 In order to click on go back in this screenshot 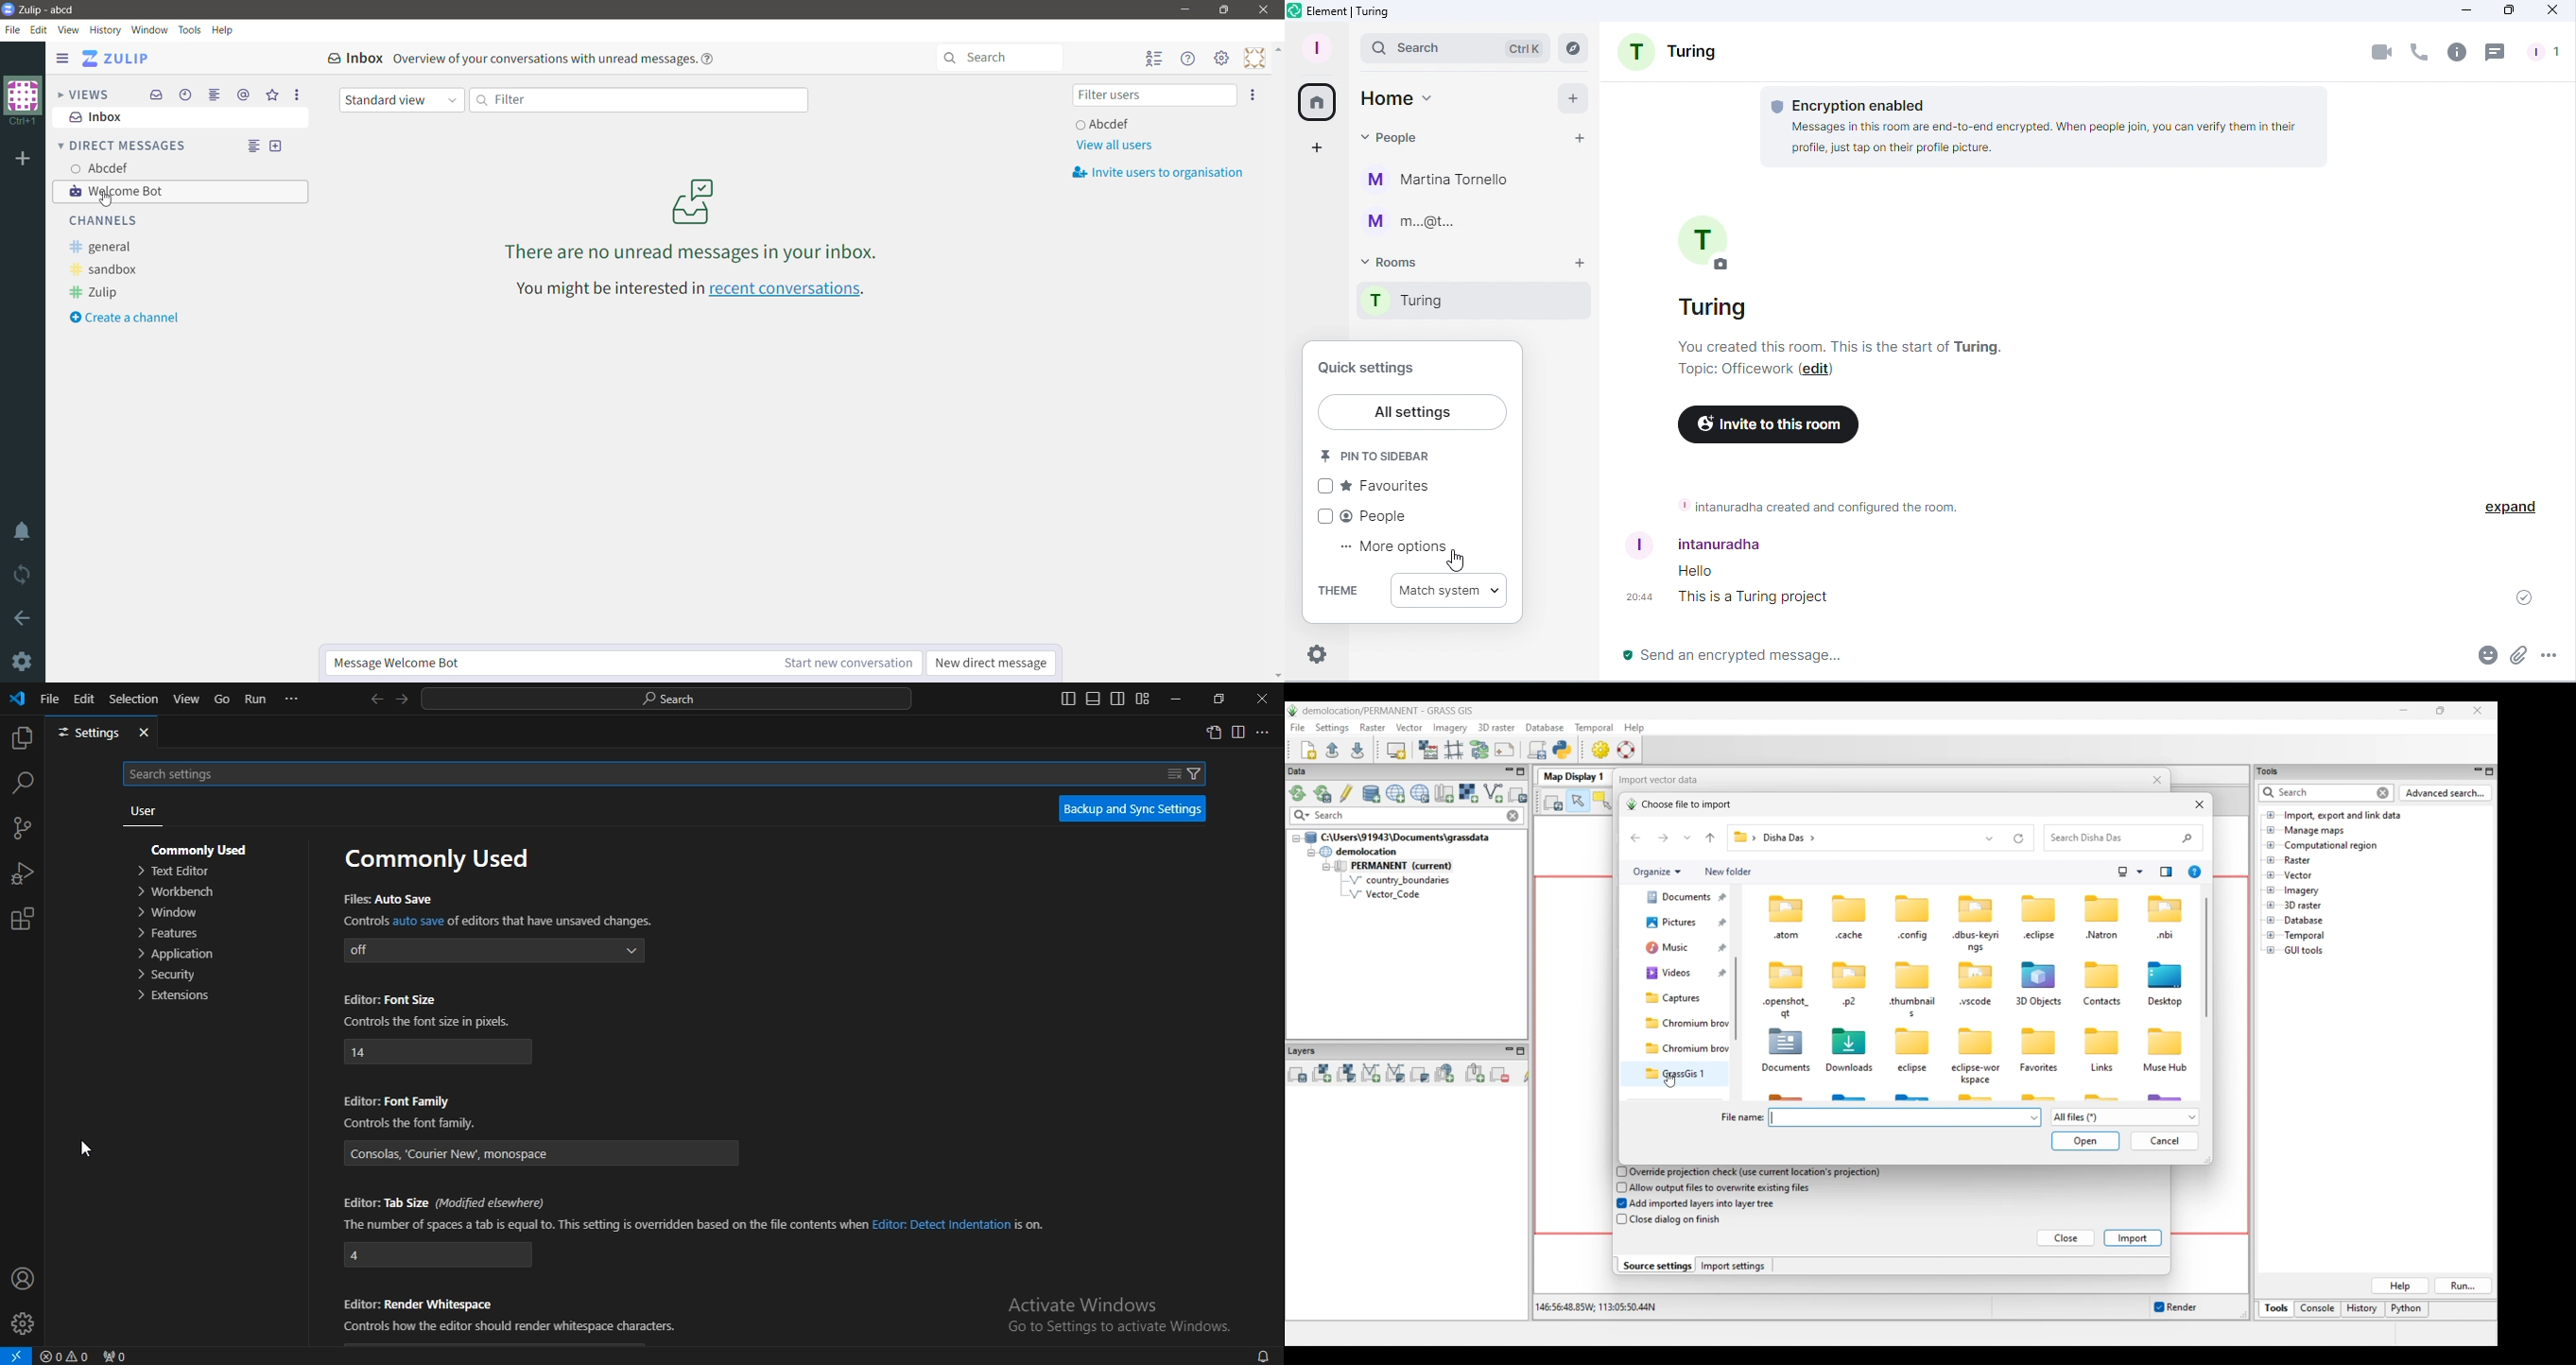, I will do `click(376, 699)`.